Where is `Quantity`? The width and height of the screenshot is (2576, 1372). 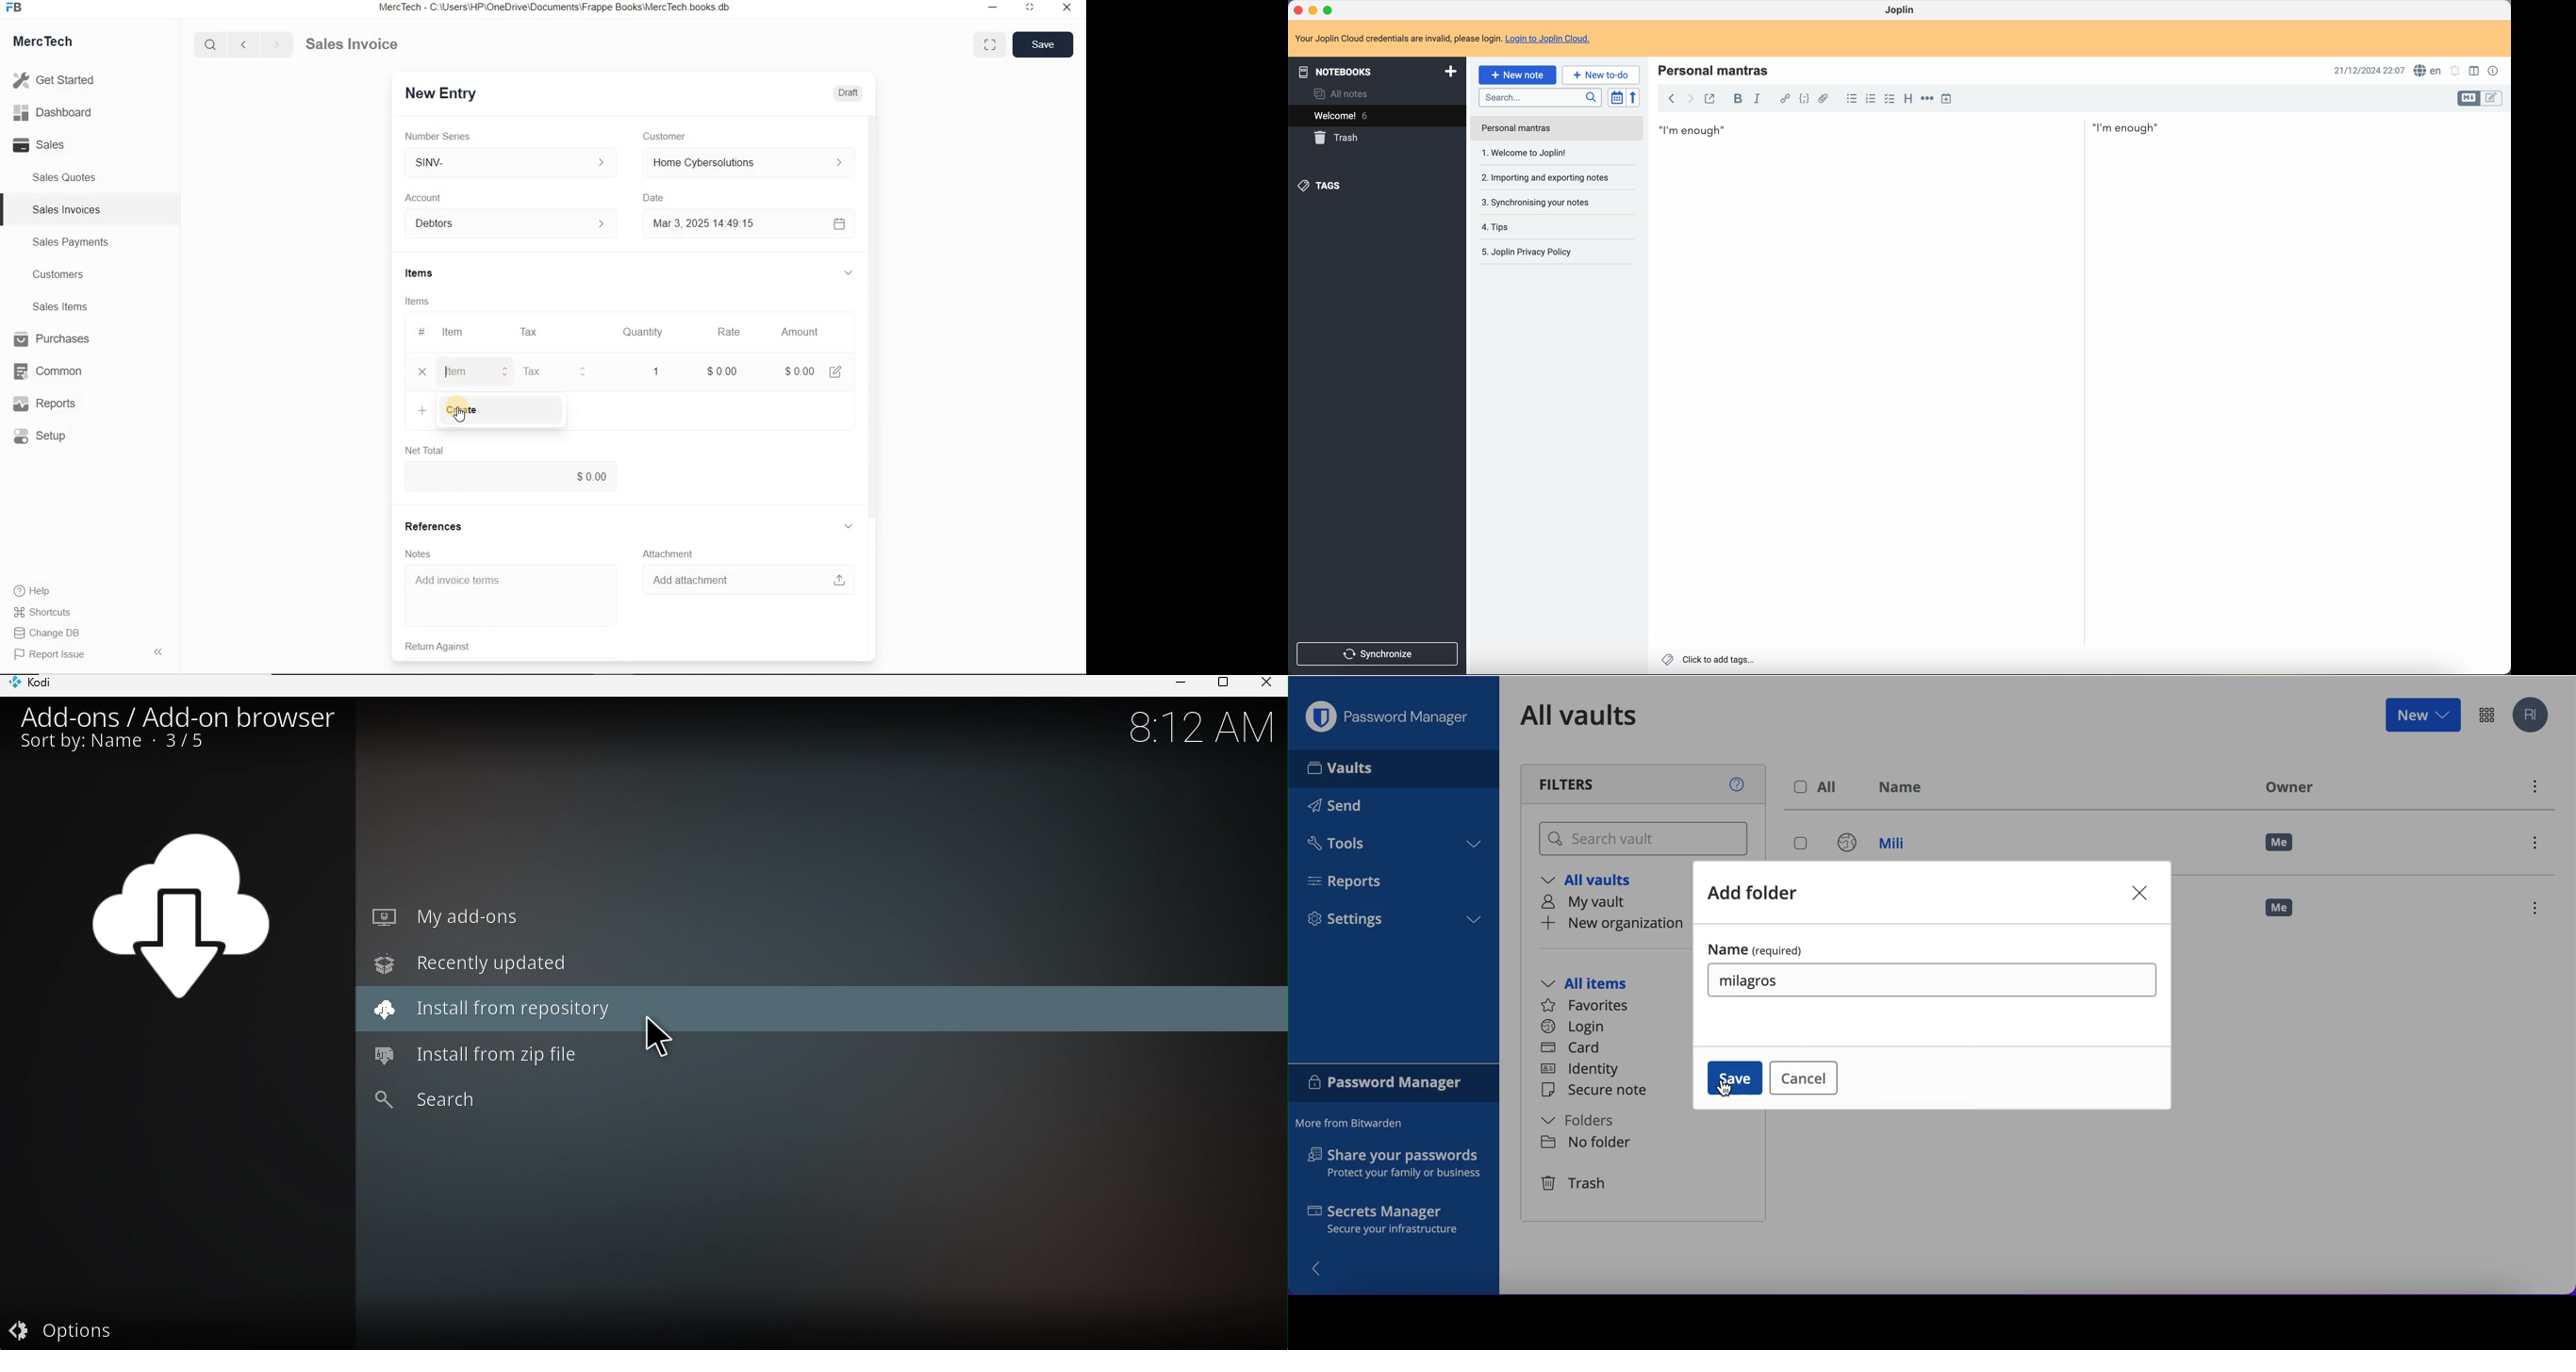
Quantity is located at coordinates (640, 334).